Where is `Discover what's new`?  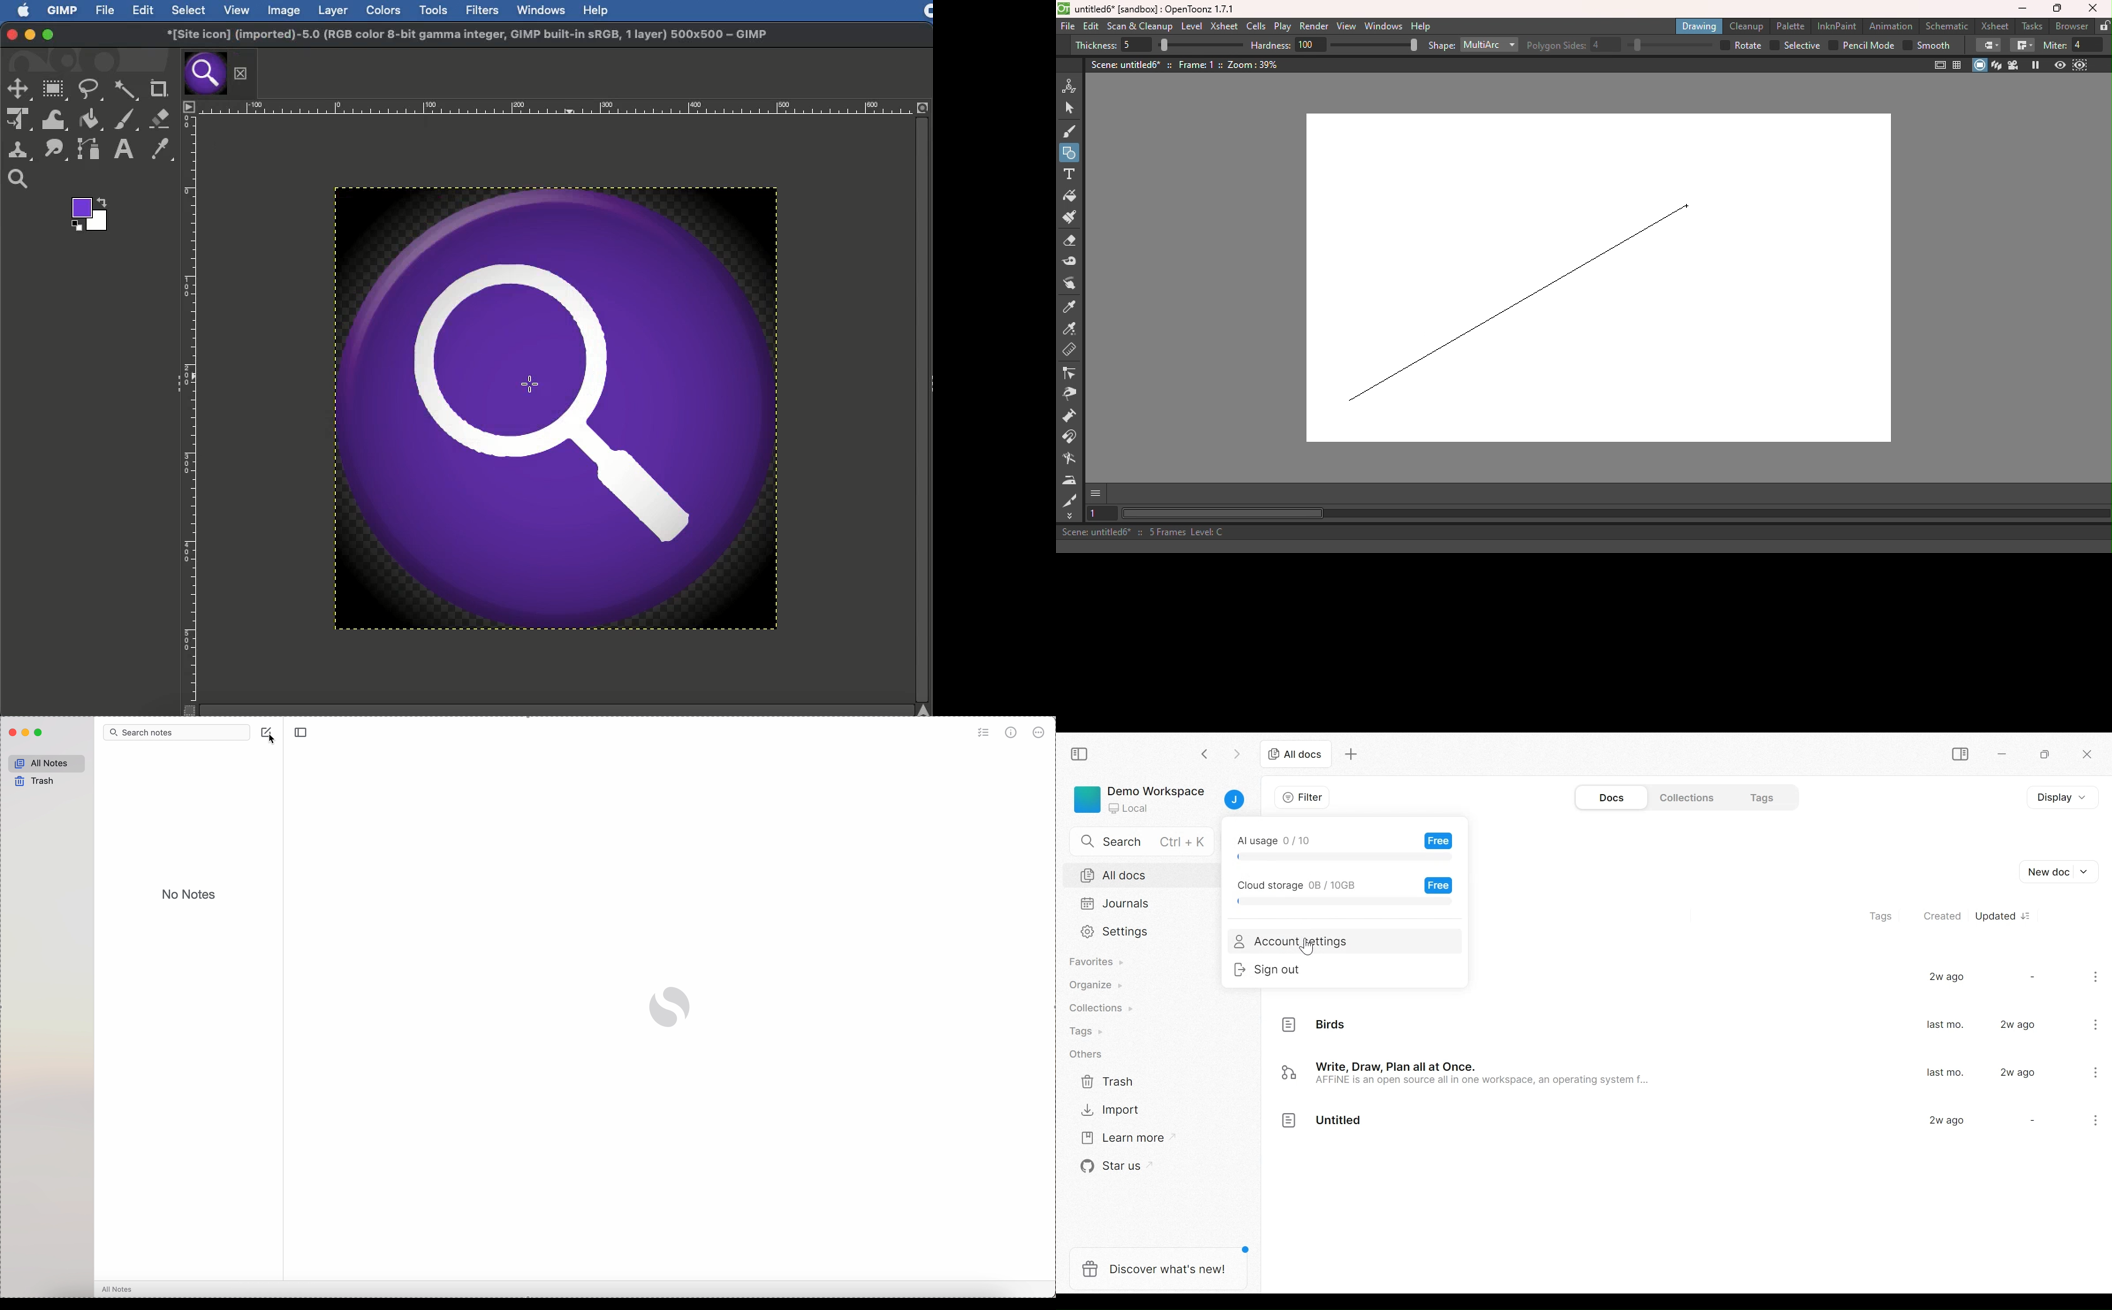 Discover what's new is located at coordinates (1157, 1270).